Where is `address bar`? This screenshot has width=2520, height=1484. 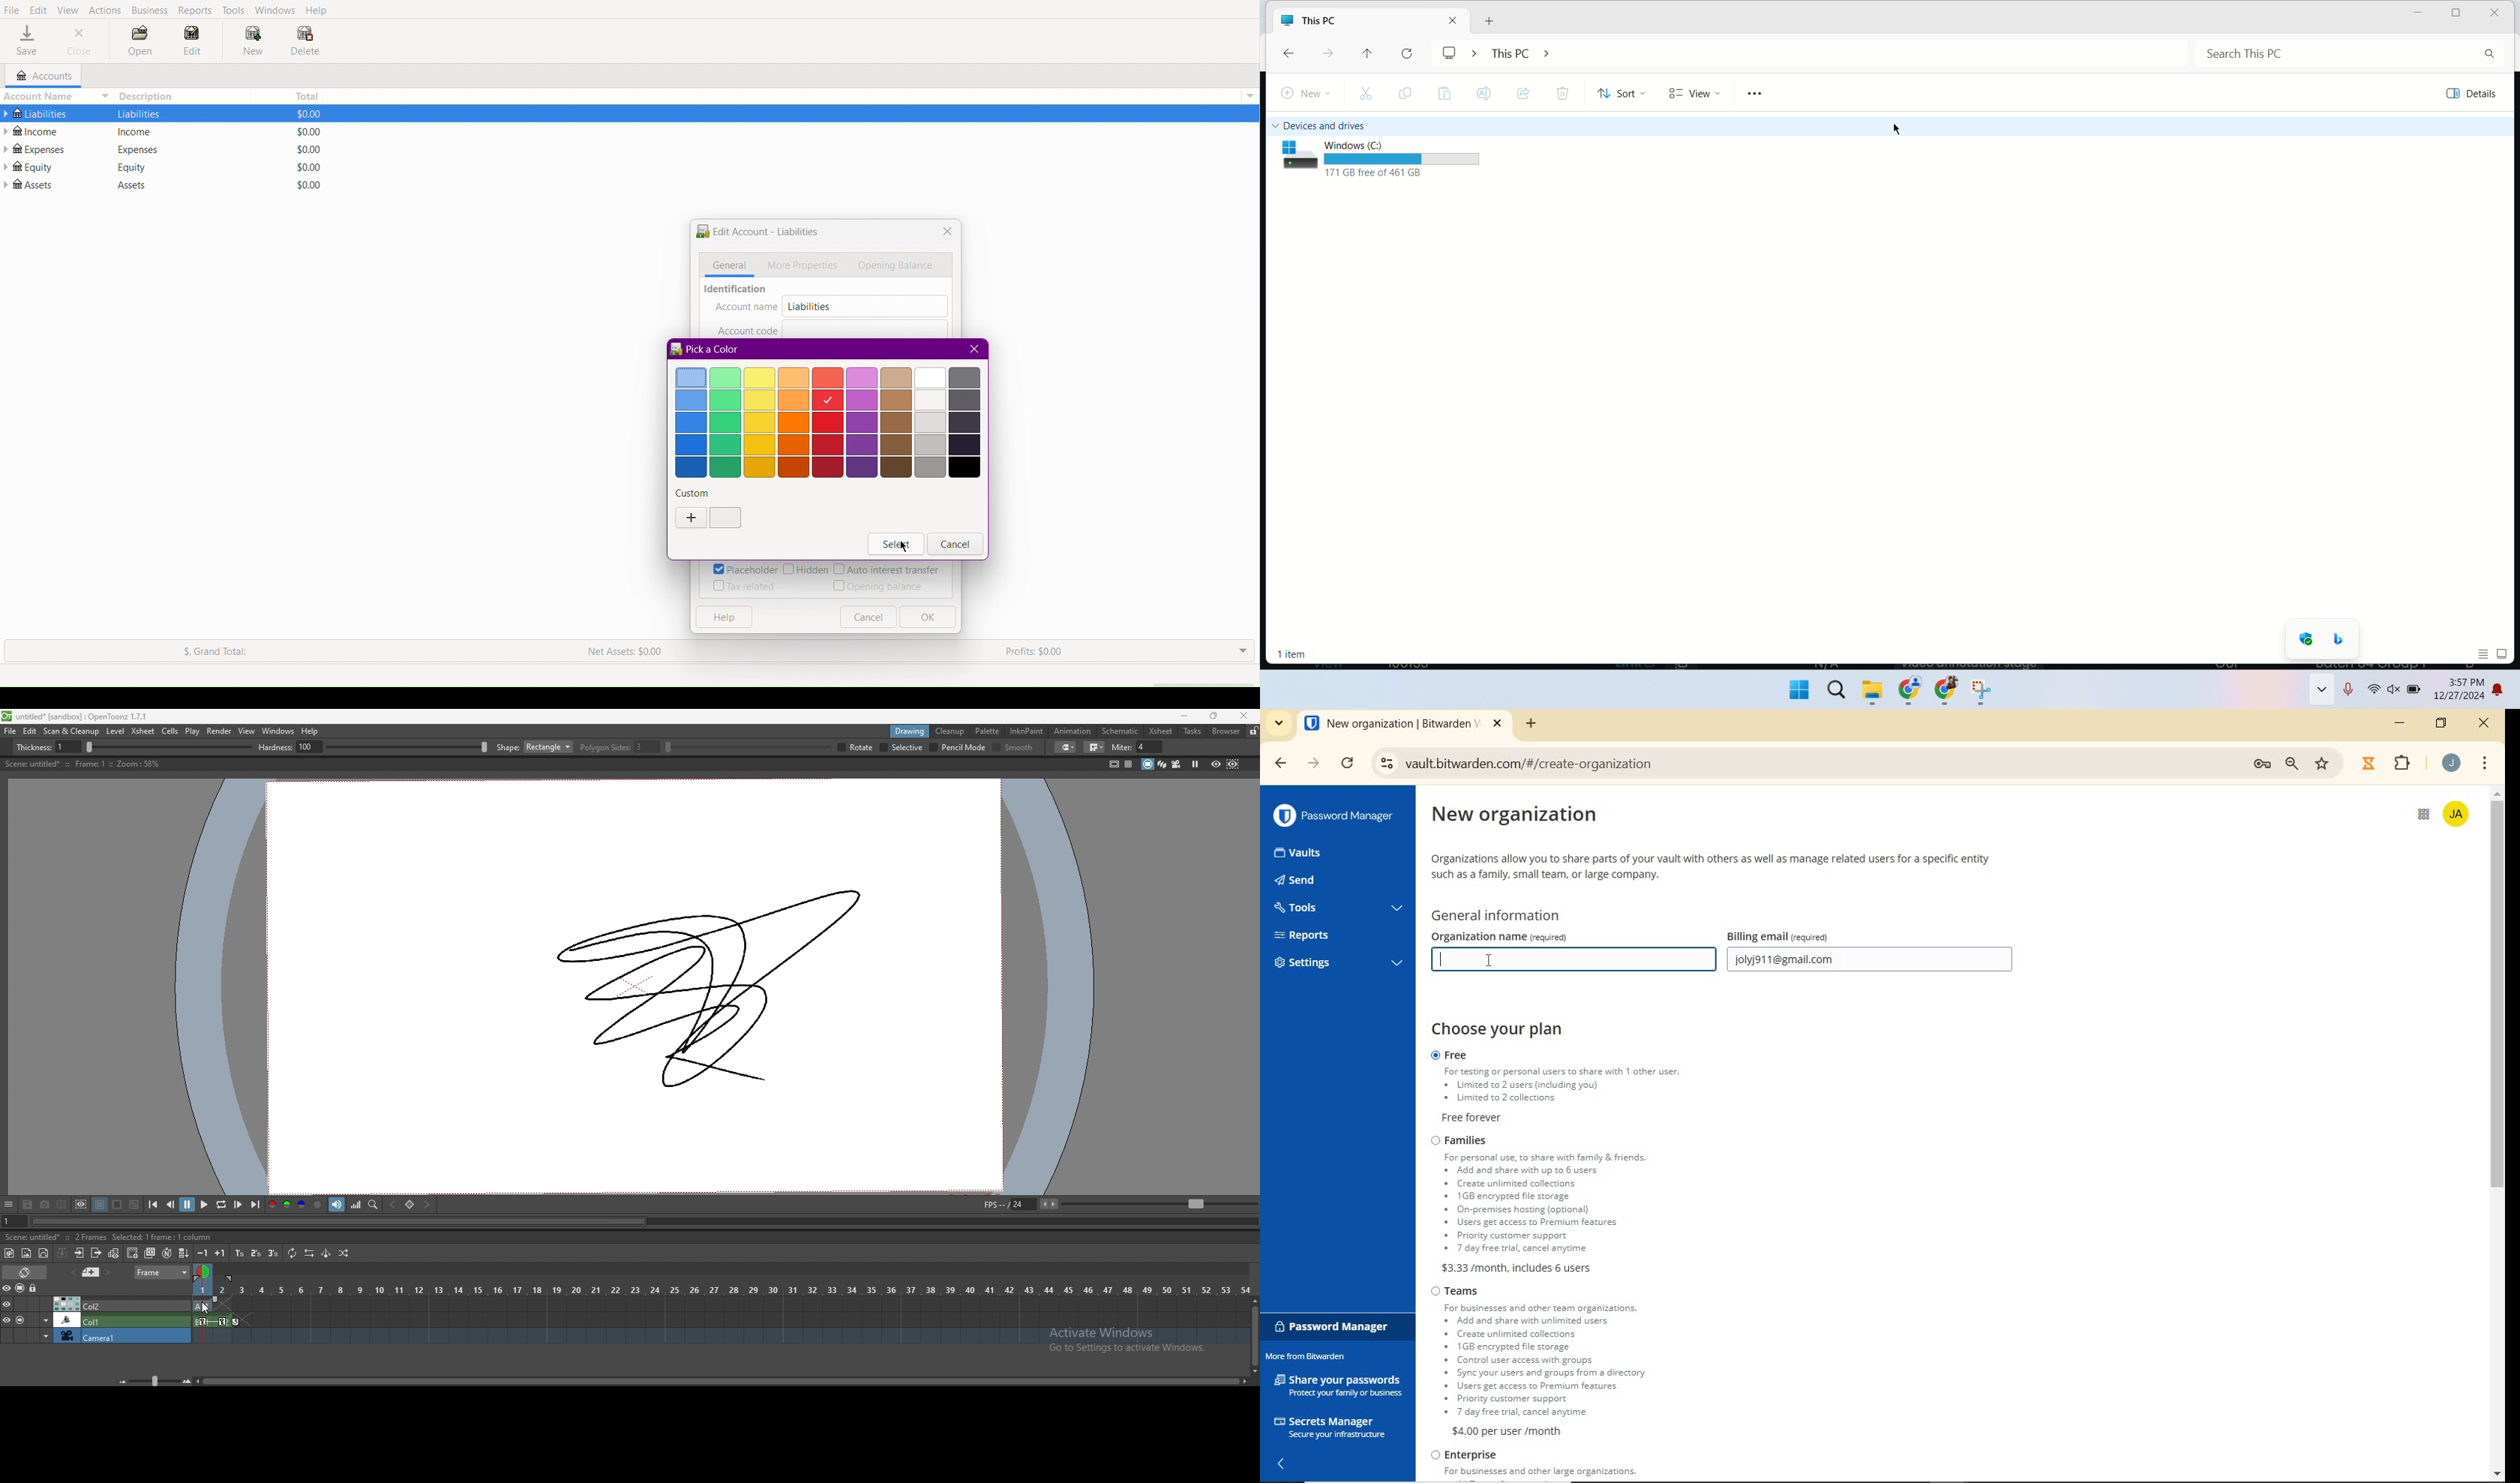
address bar is located at coordinates (1800, 764).